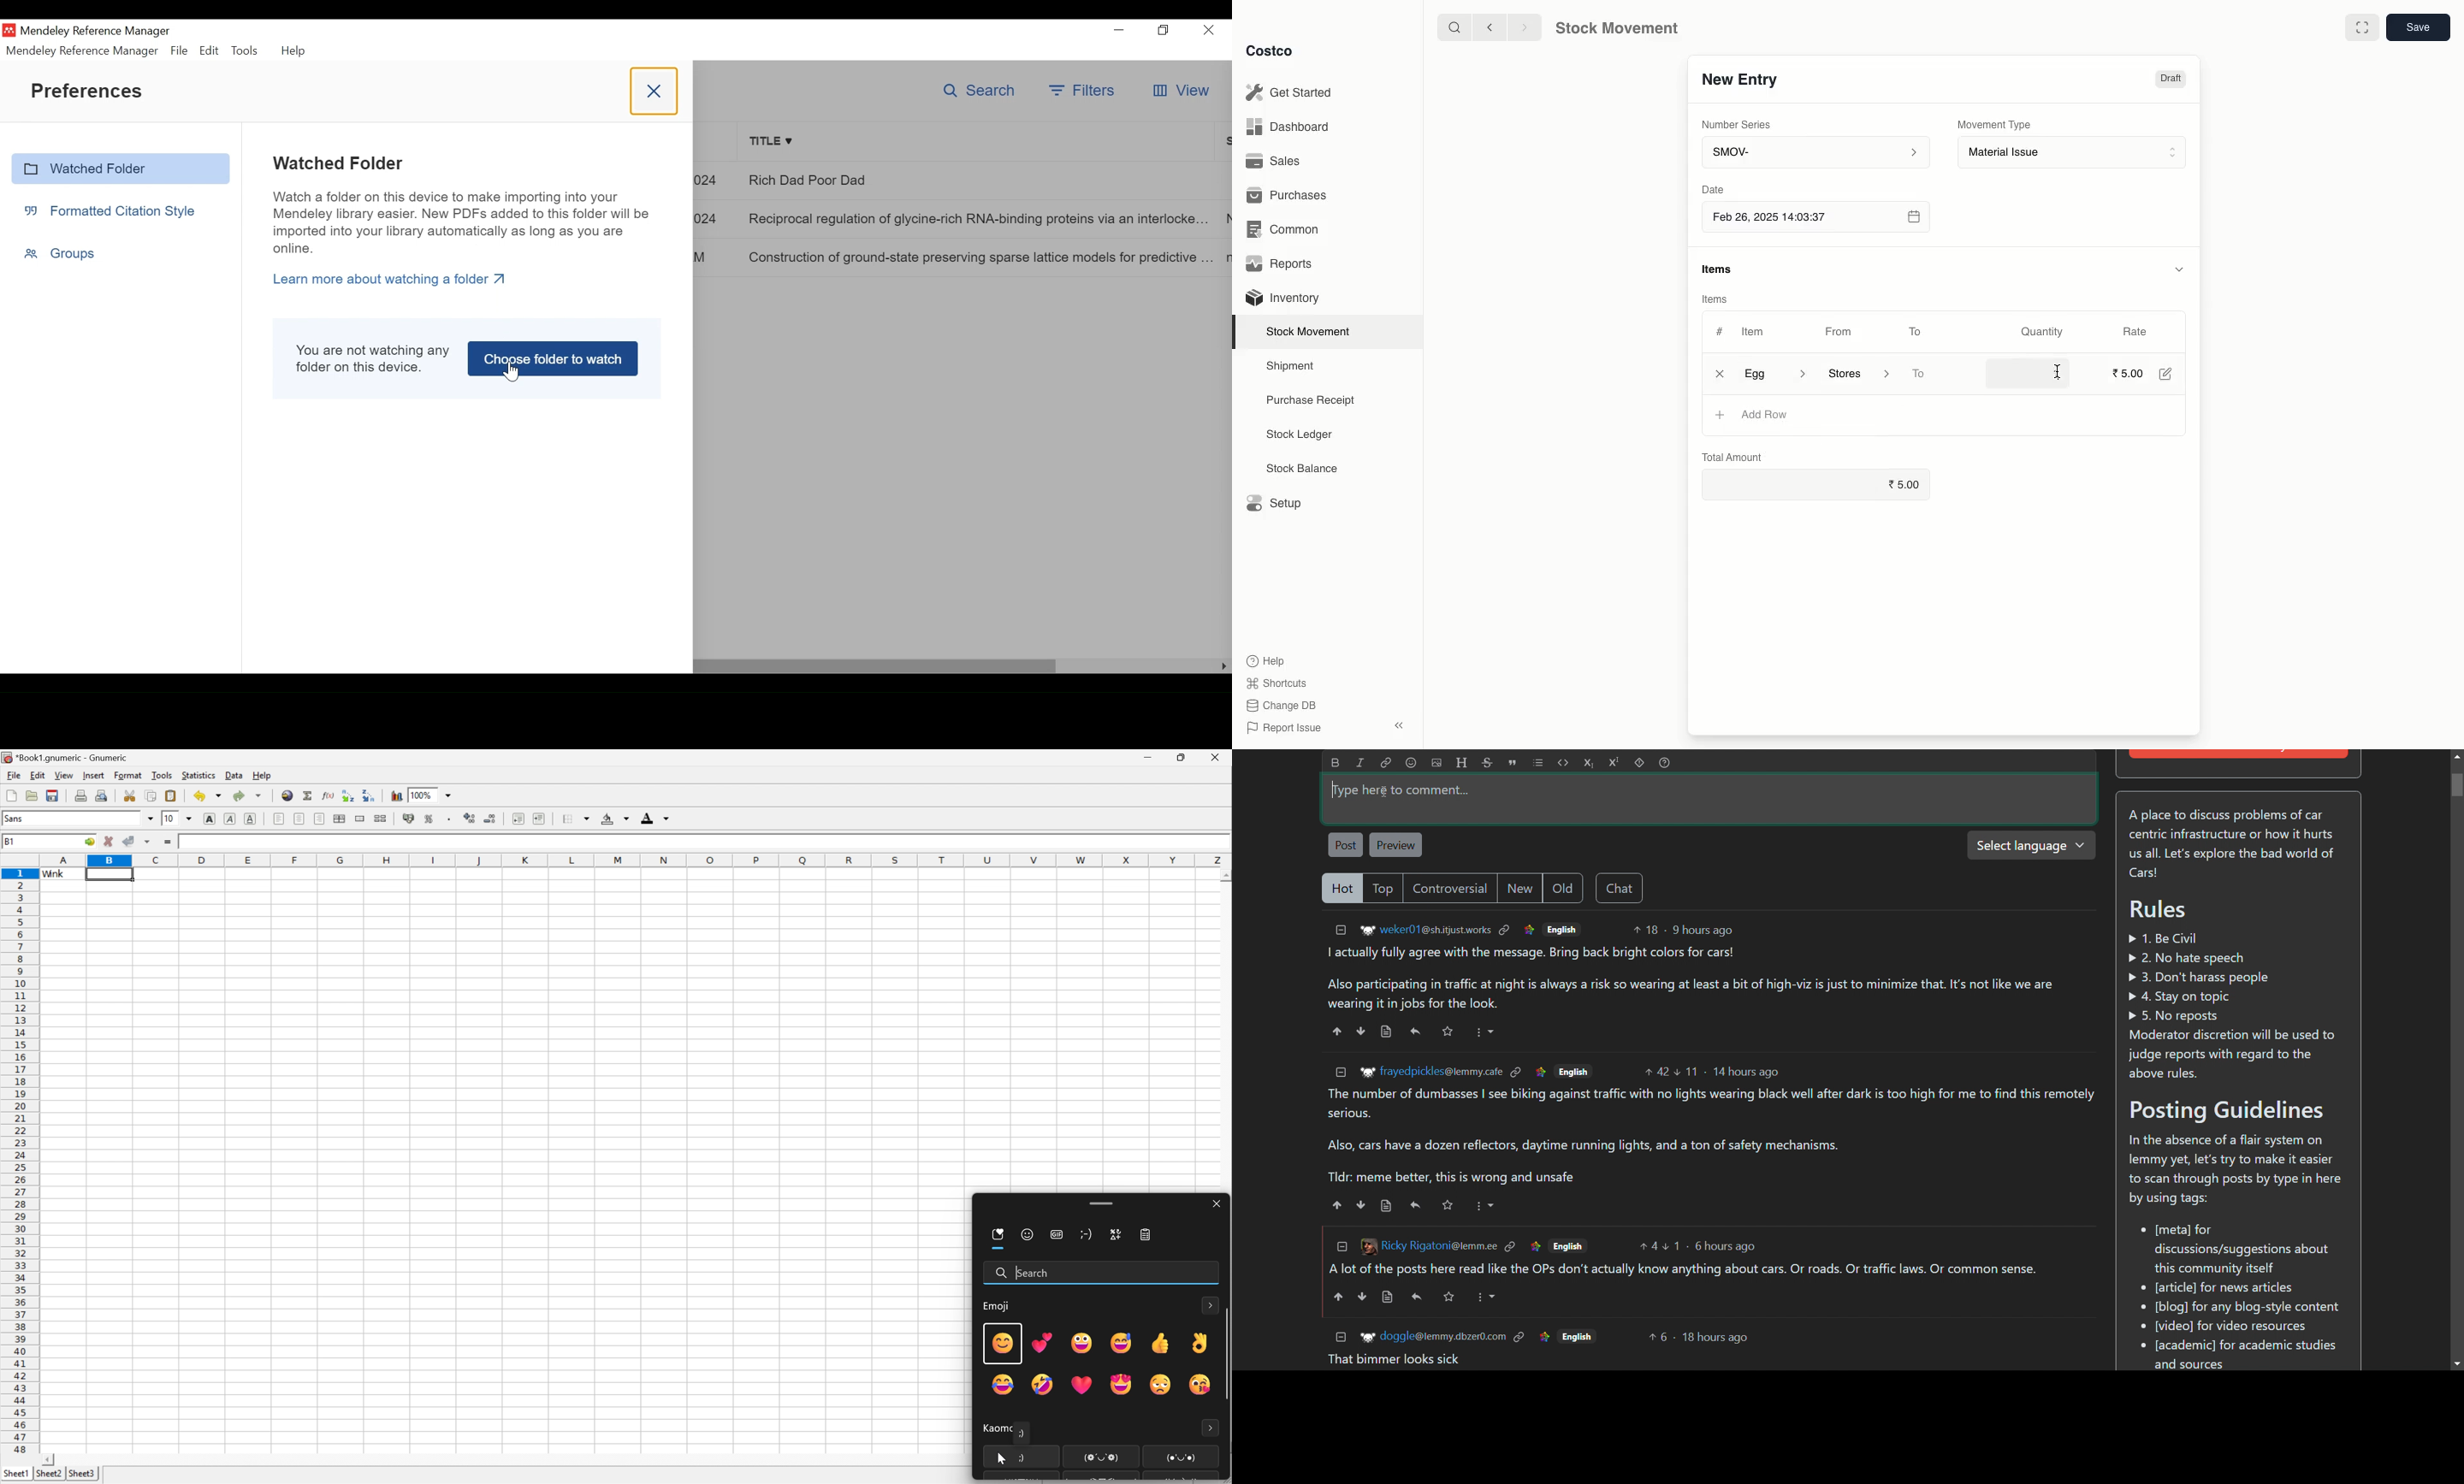 The width and height of the screenshot is (2464, 1484). What do you see at coordinates (338, 162) in the screenshot?
I see `Watched Folder` at bounding box center [338, 162].